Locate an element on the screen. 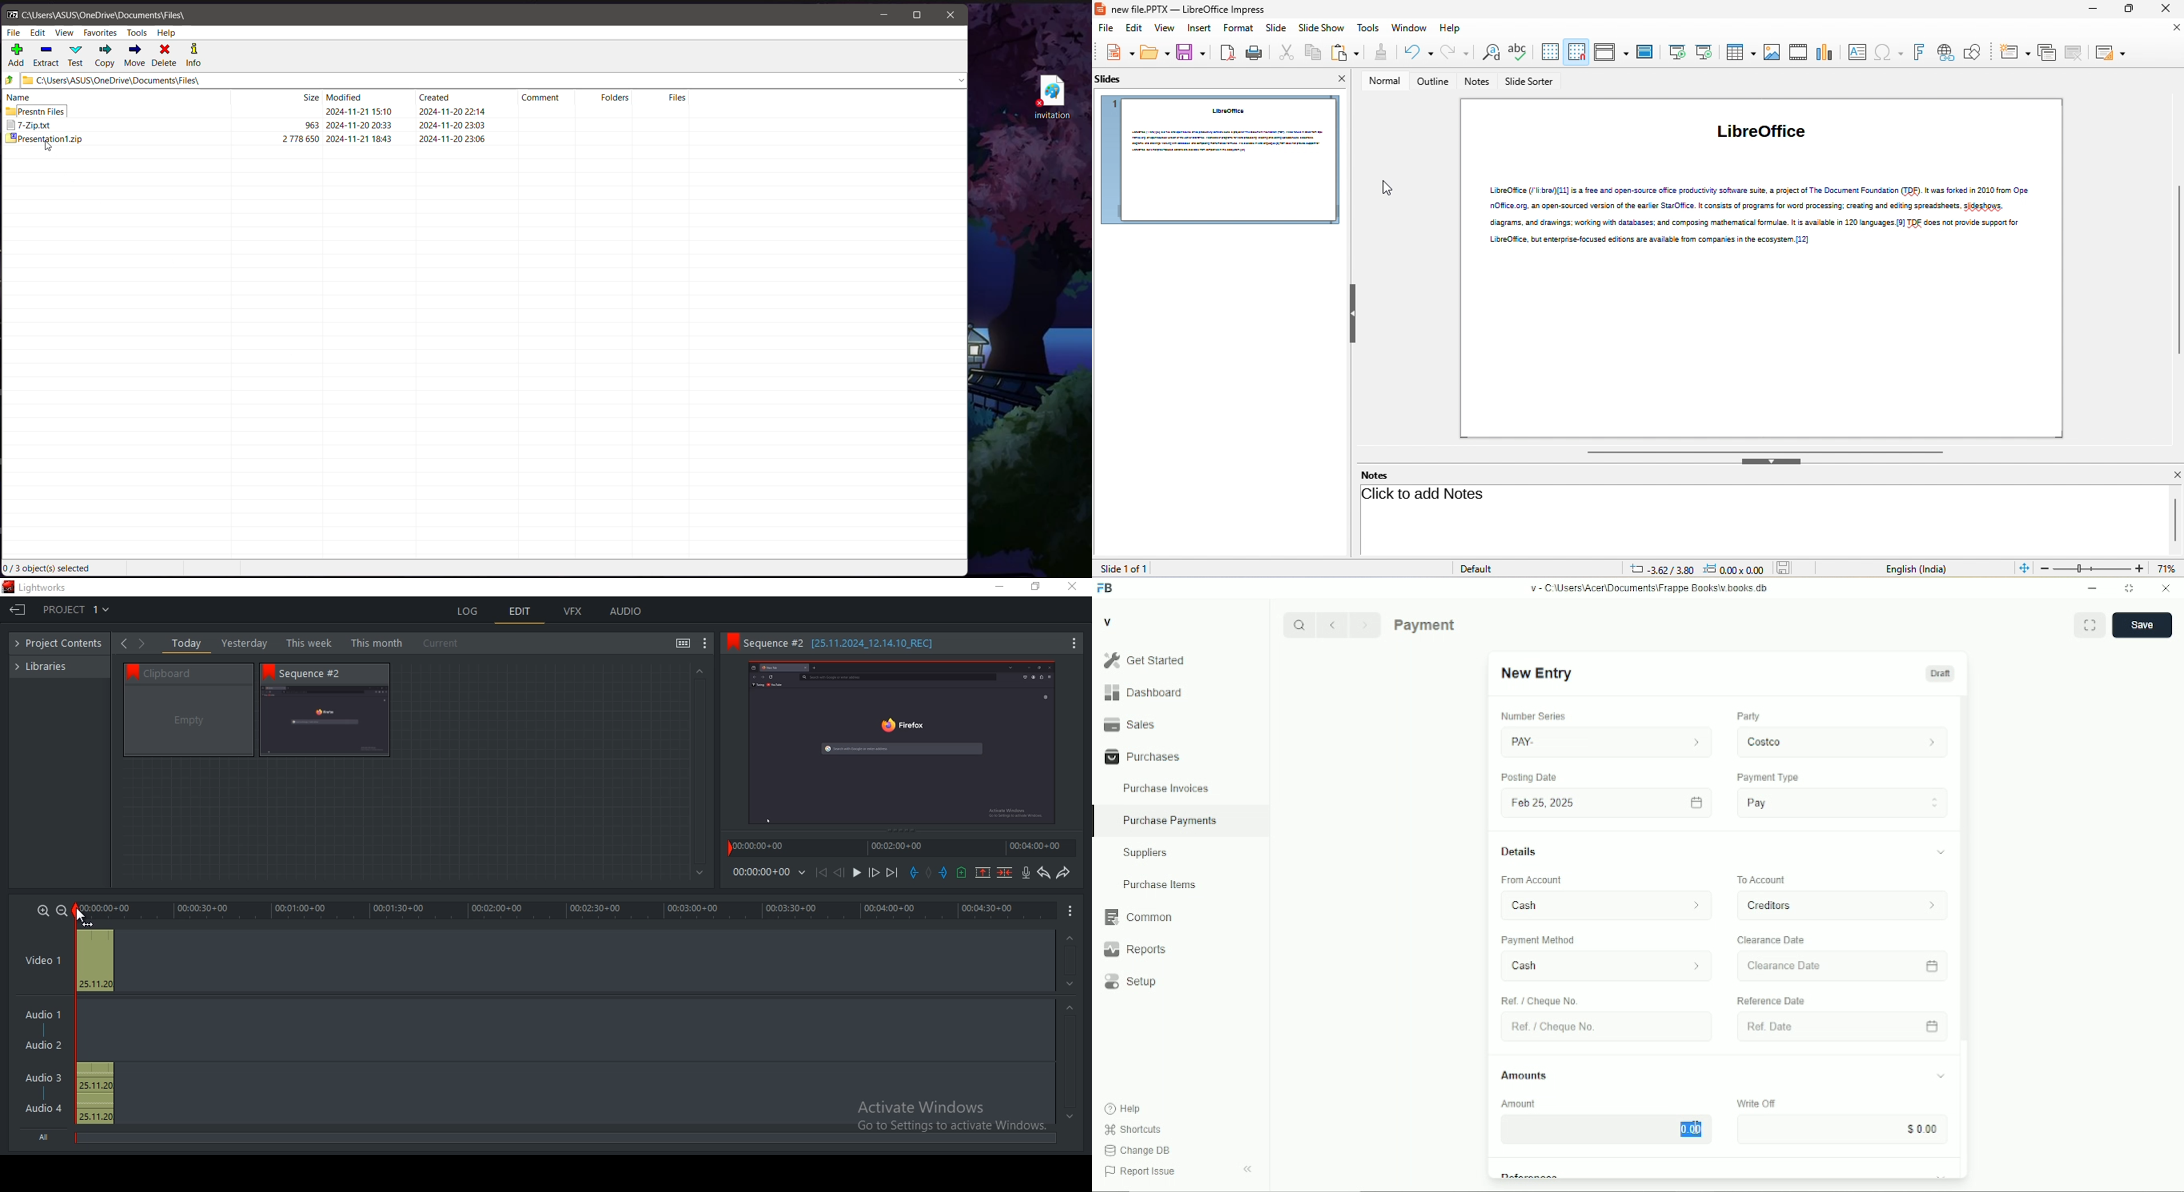  PAY. is located at coordinates (1607, 739).